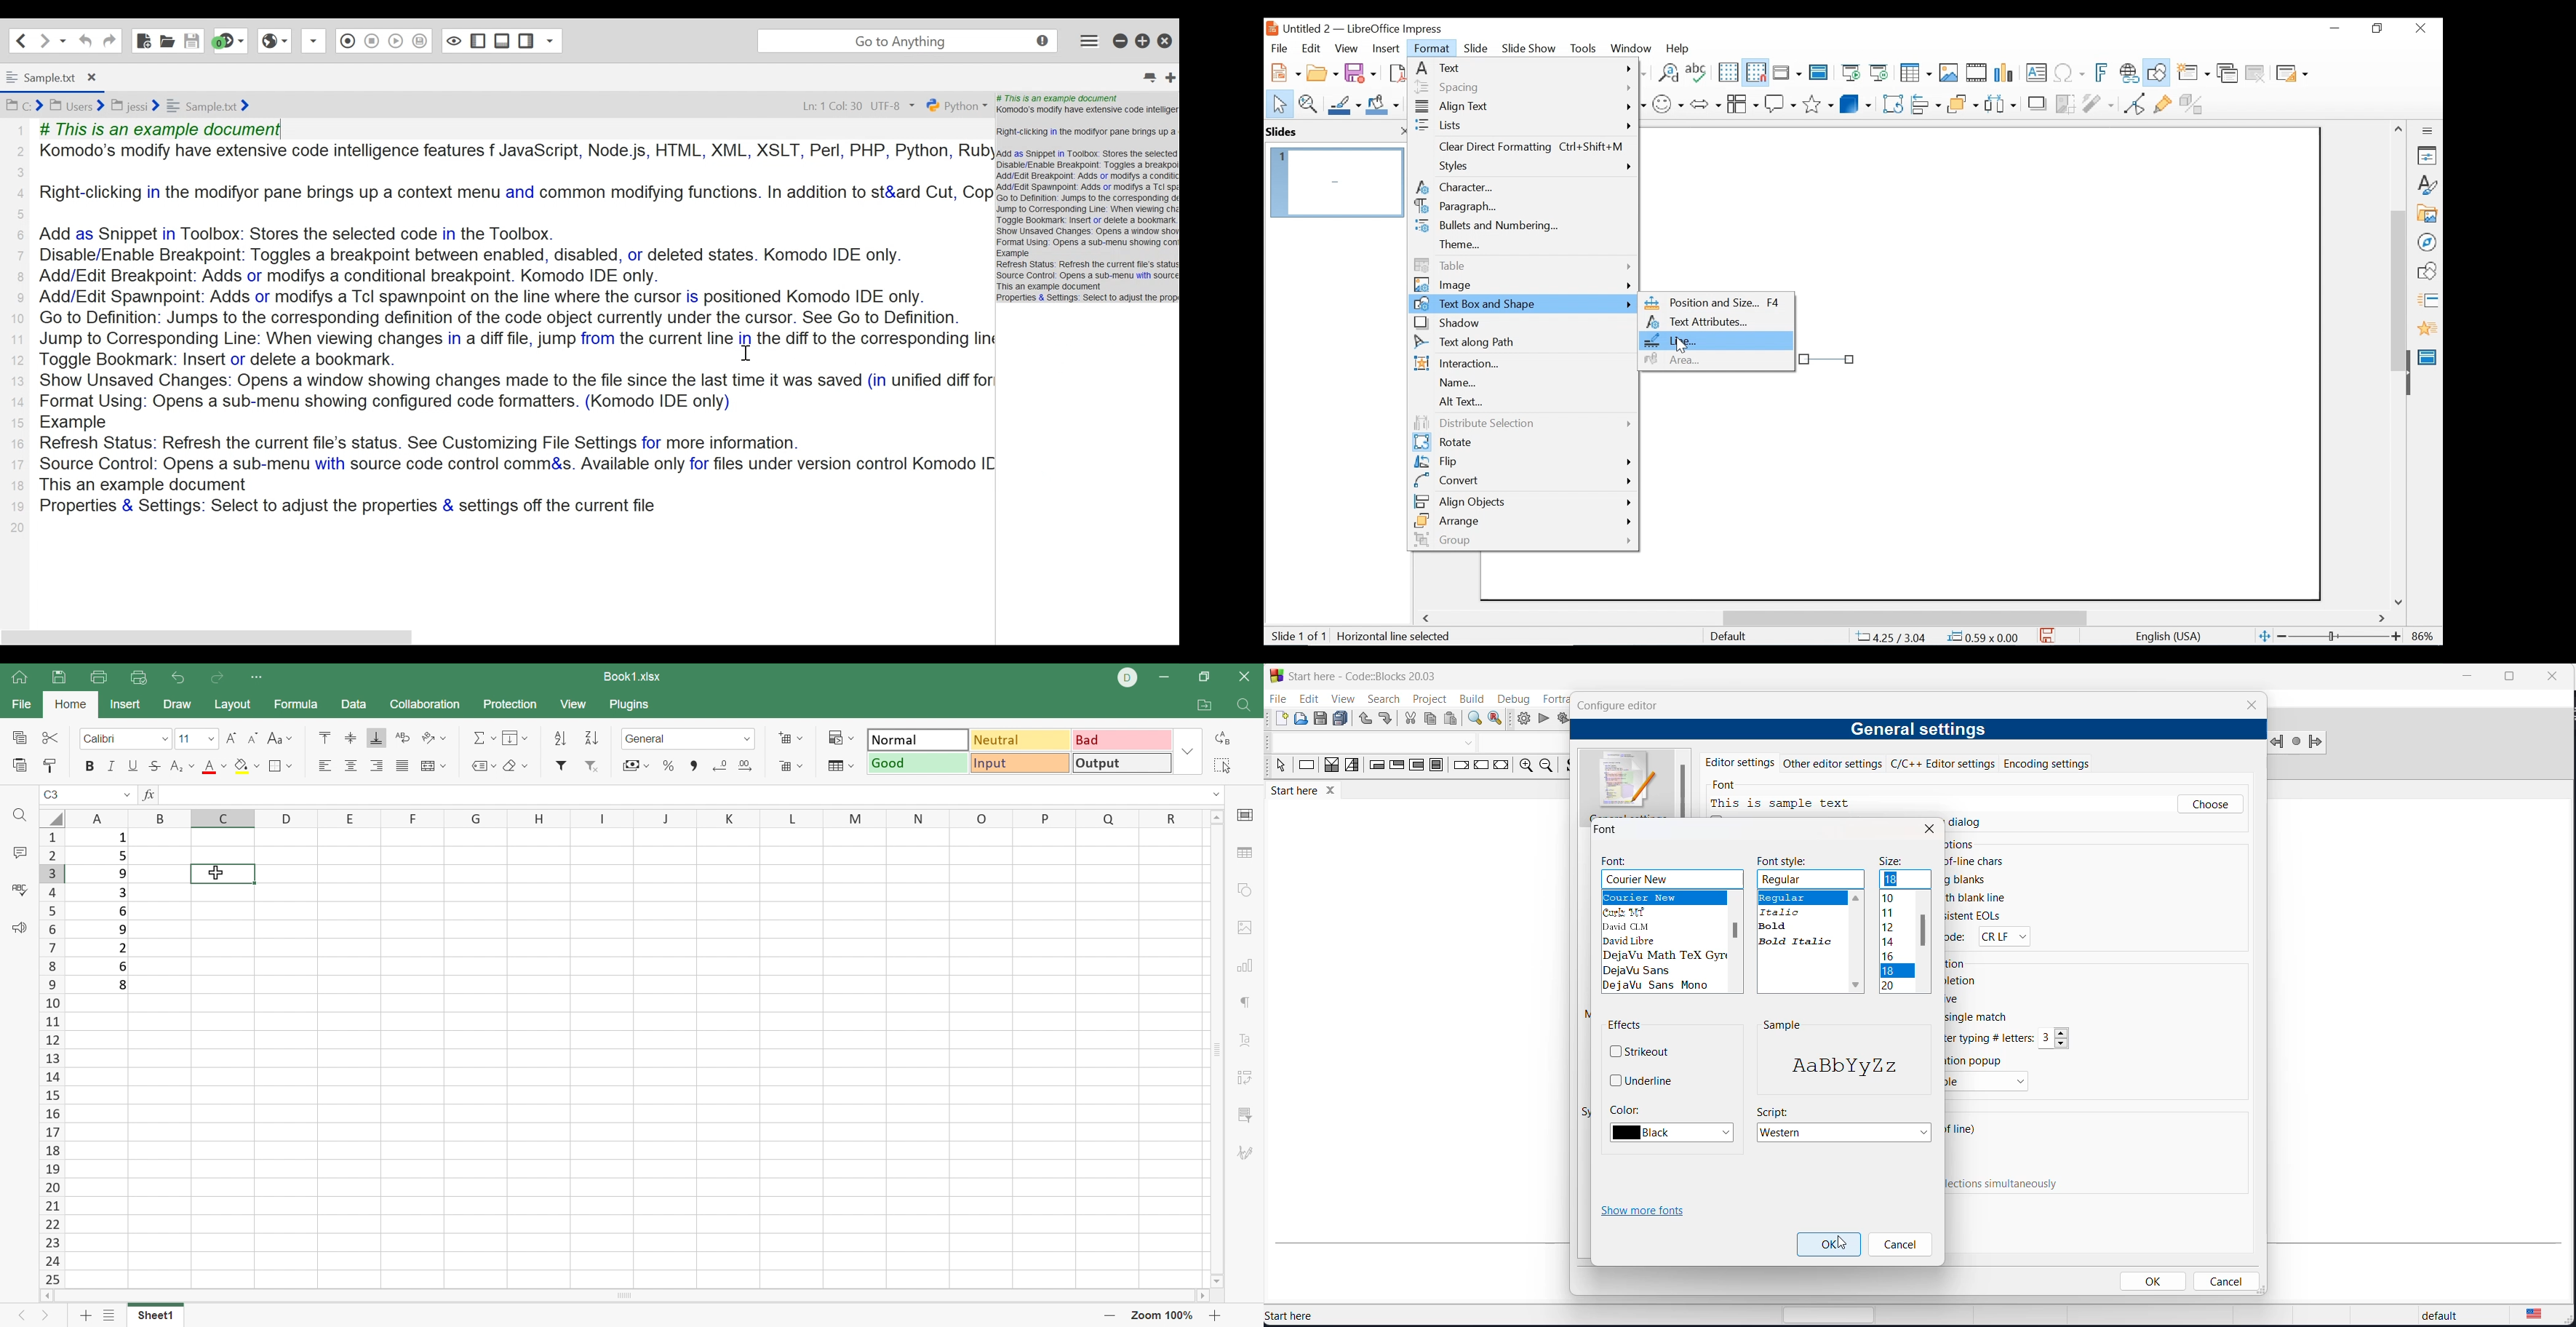 The height and width of the screenshot is (1344, 2576). What do you see at coordinates (1306, 699) in the screenshot?
I see `edit` at bounding box center [1306, 699].